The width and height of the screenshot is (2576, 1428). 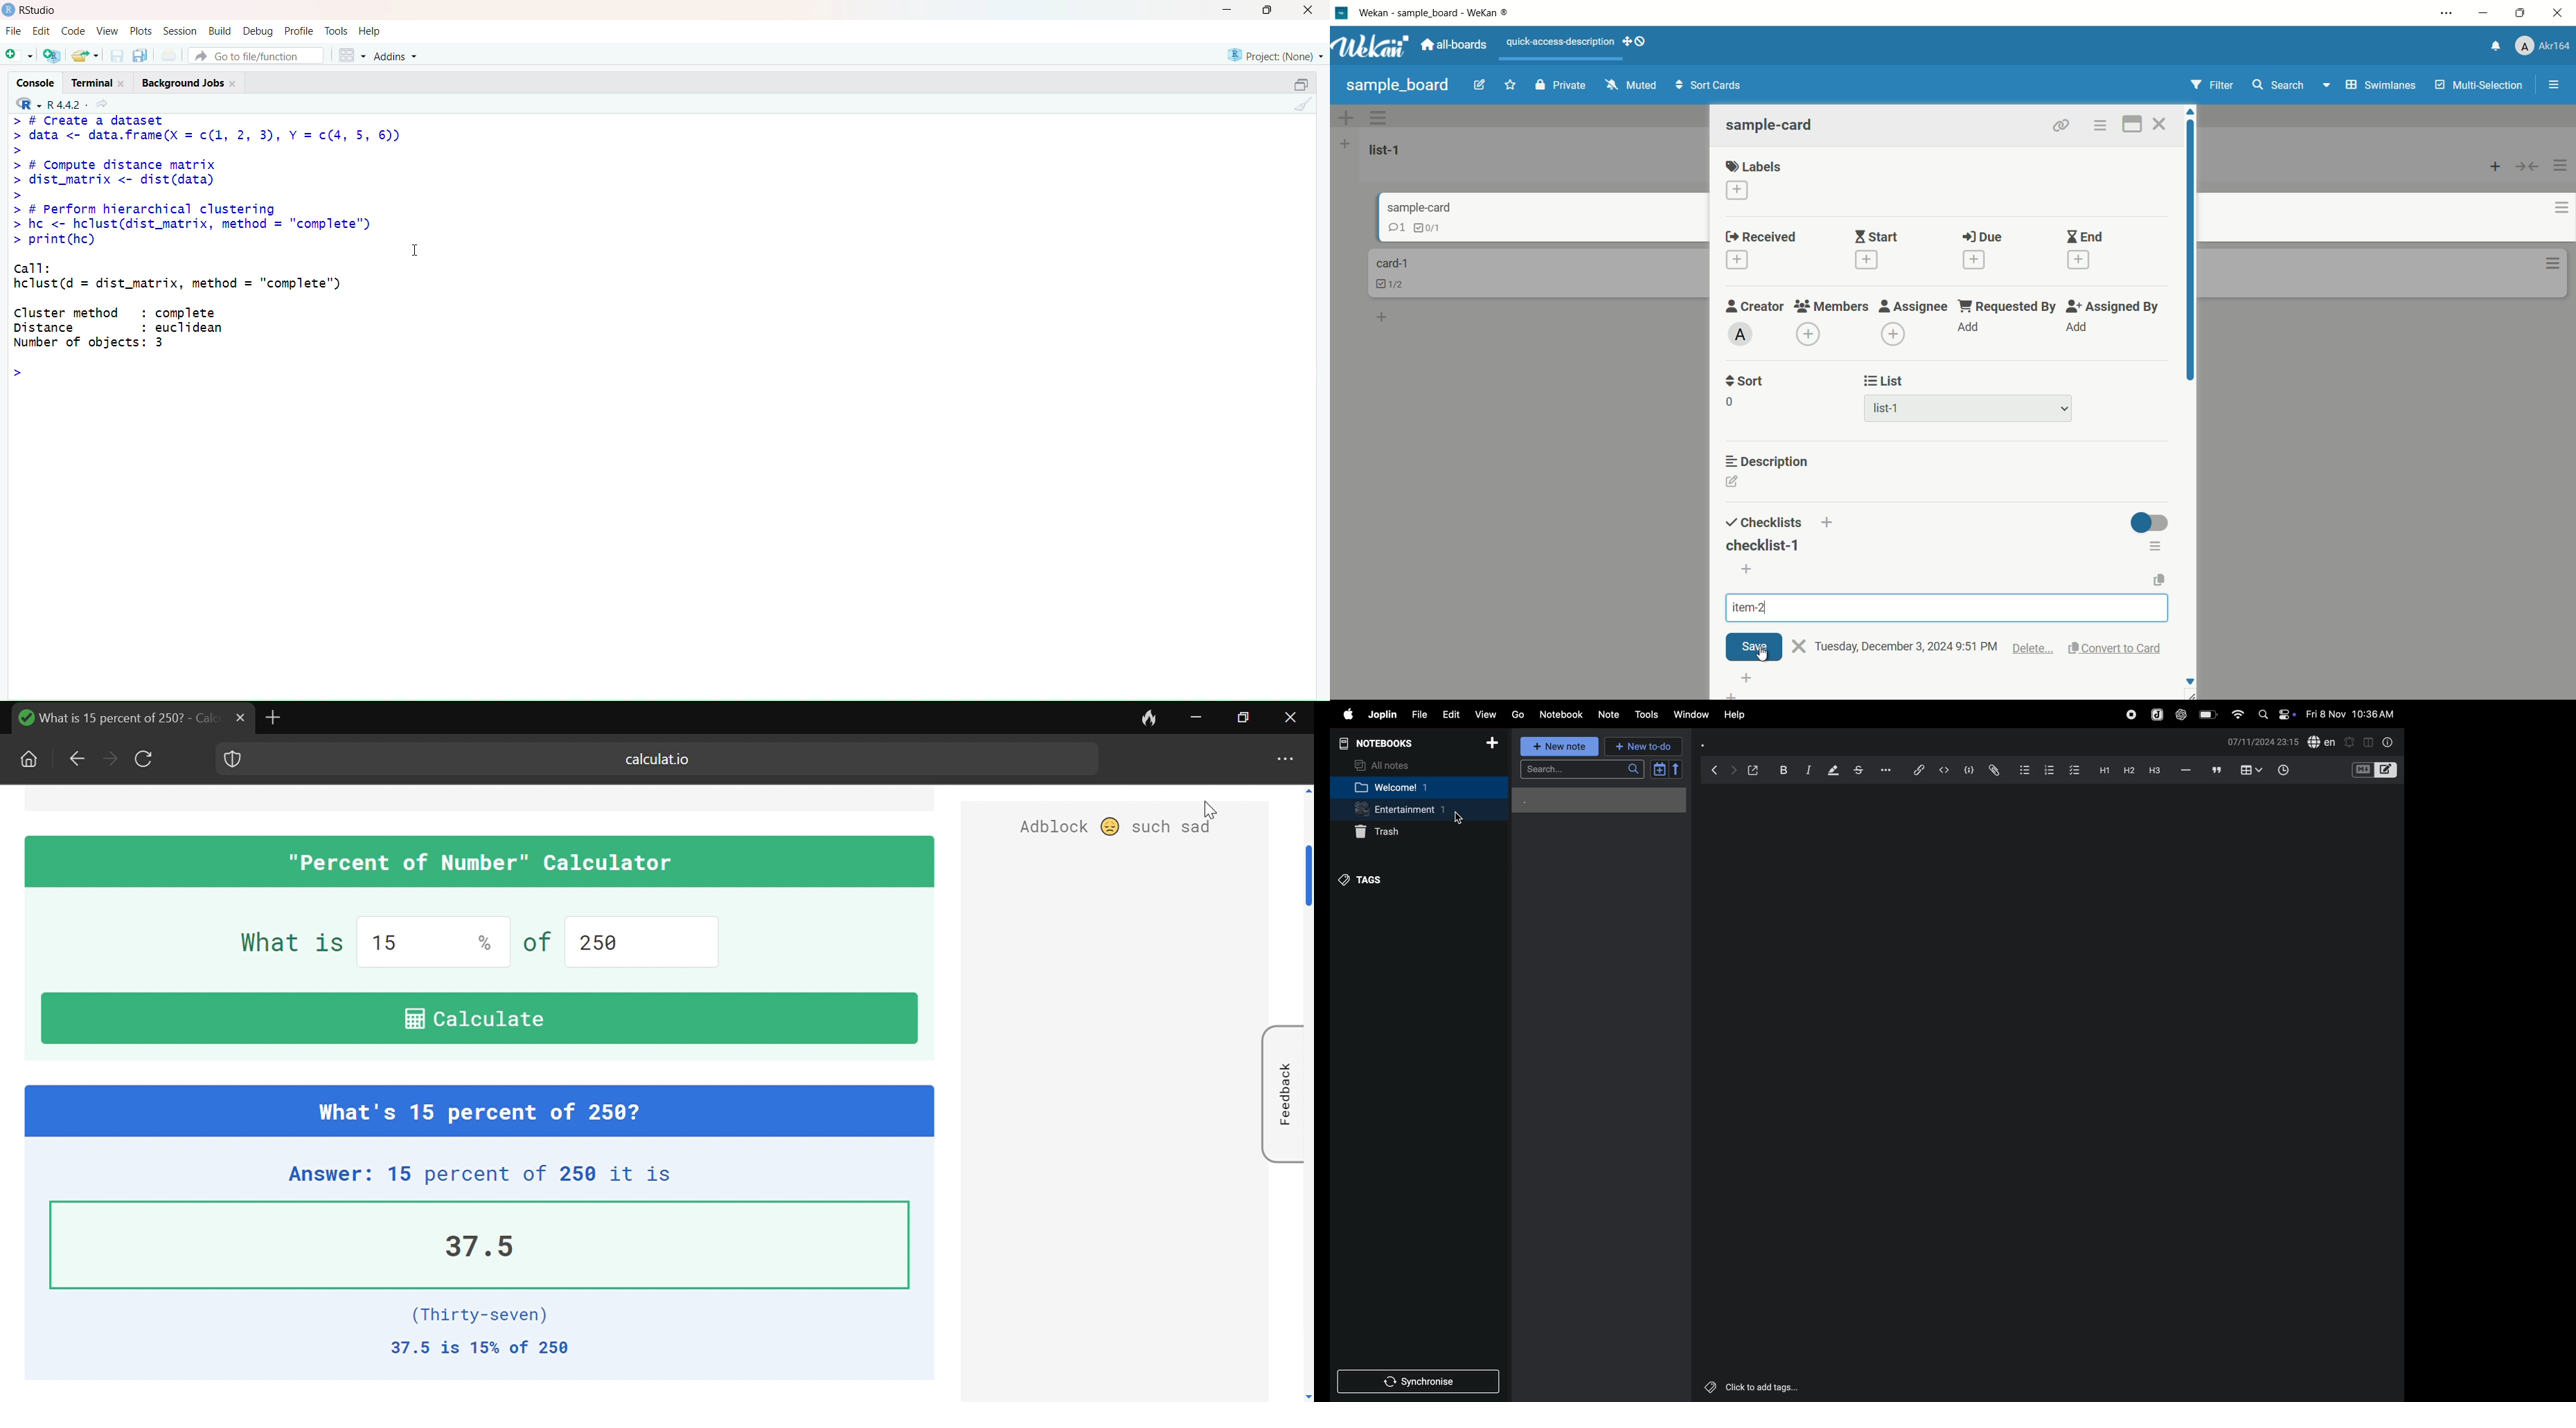 I want to click on joplin, so click(x=2157, y=714).